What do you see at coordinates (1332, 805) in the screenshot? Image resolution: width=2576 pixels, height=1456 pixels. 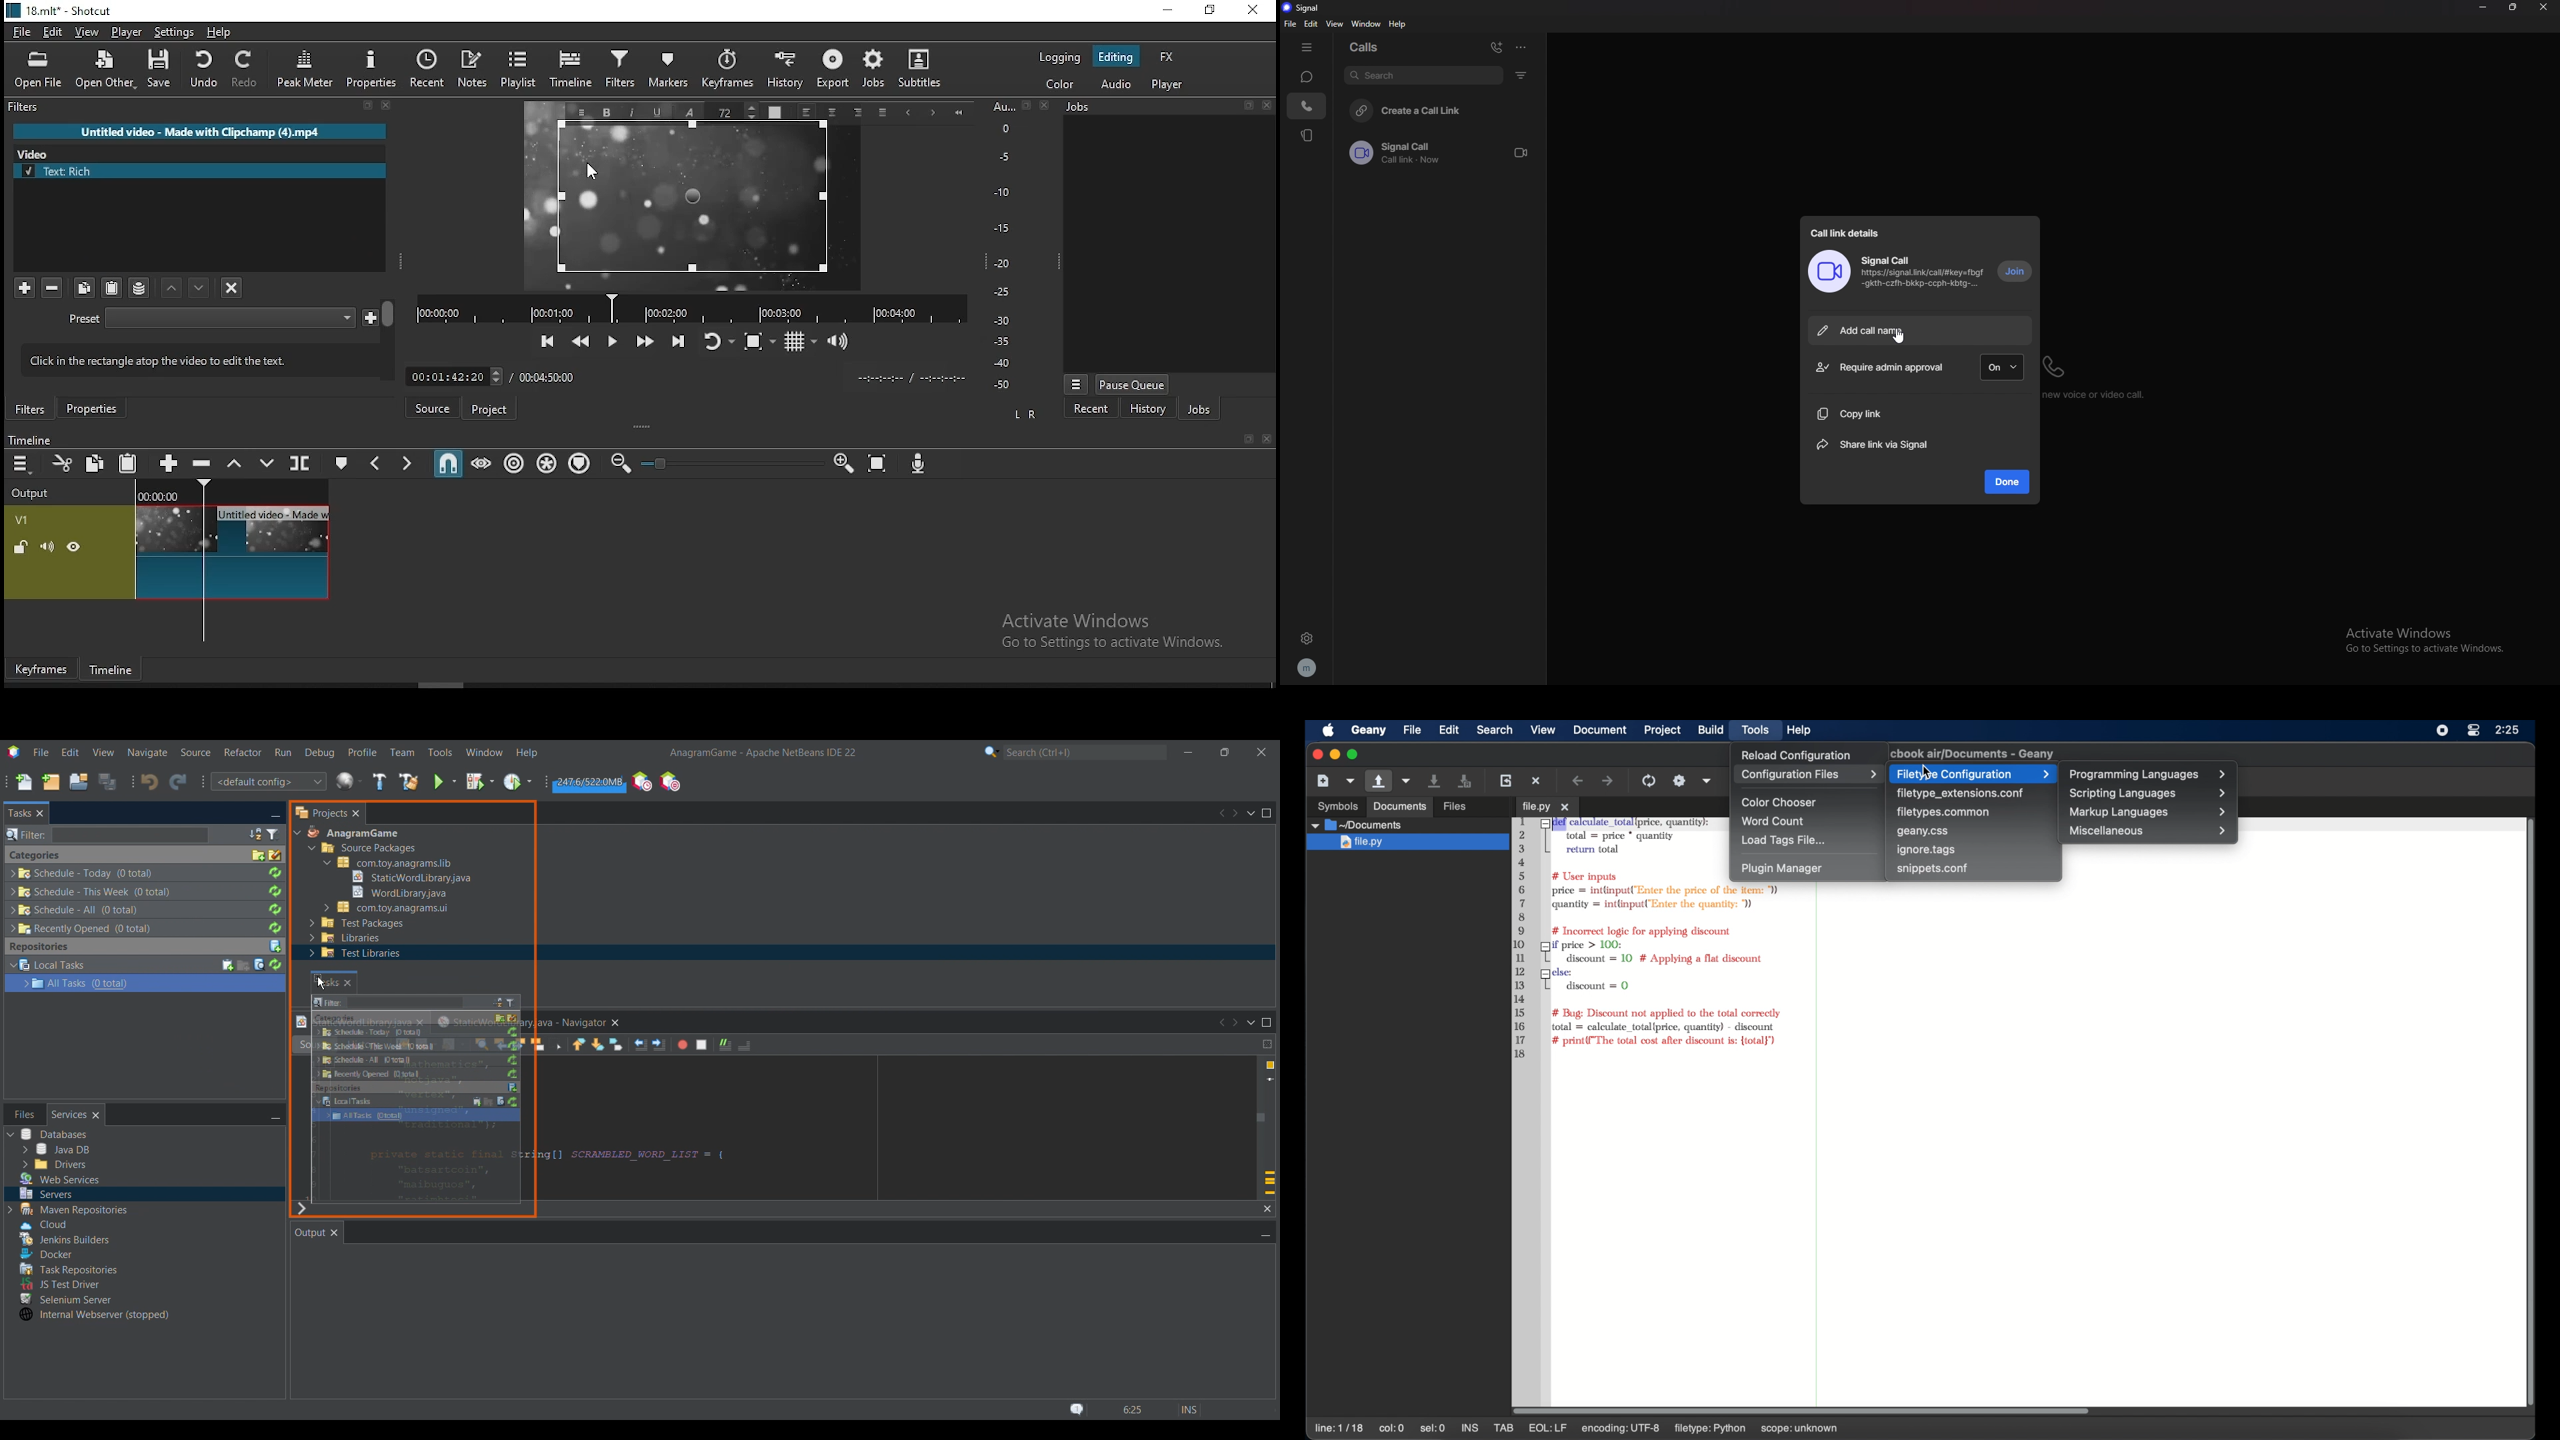 I see `` at bounding box center [1332, 805].